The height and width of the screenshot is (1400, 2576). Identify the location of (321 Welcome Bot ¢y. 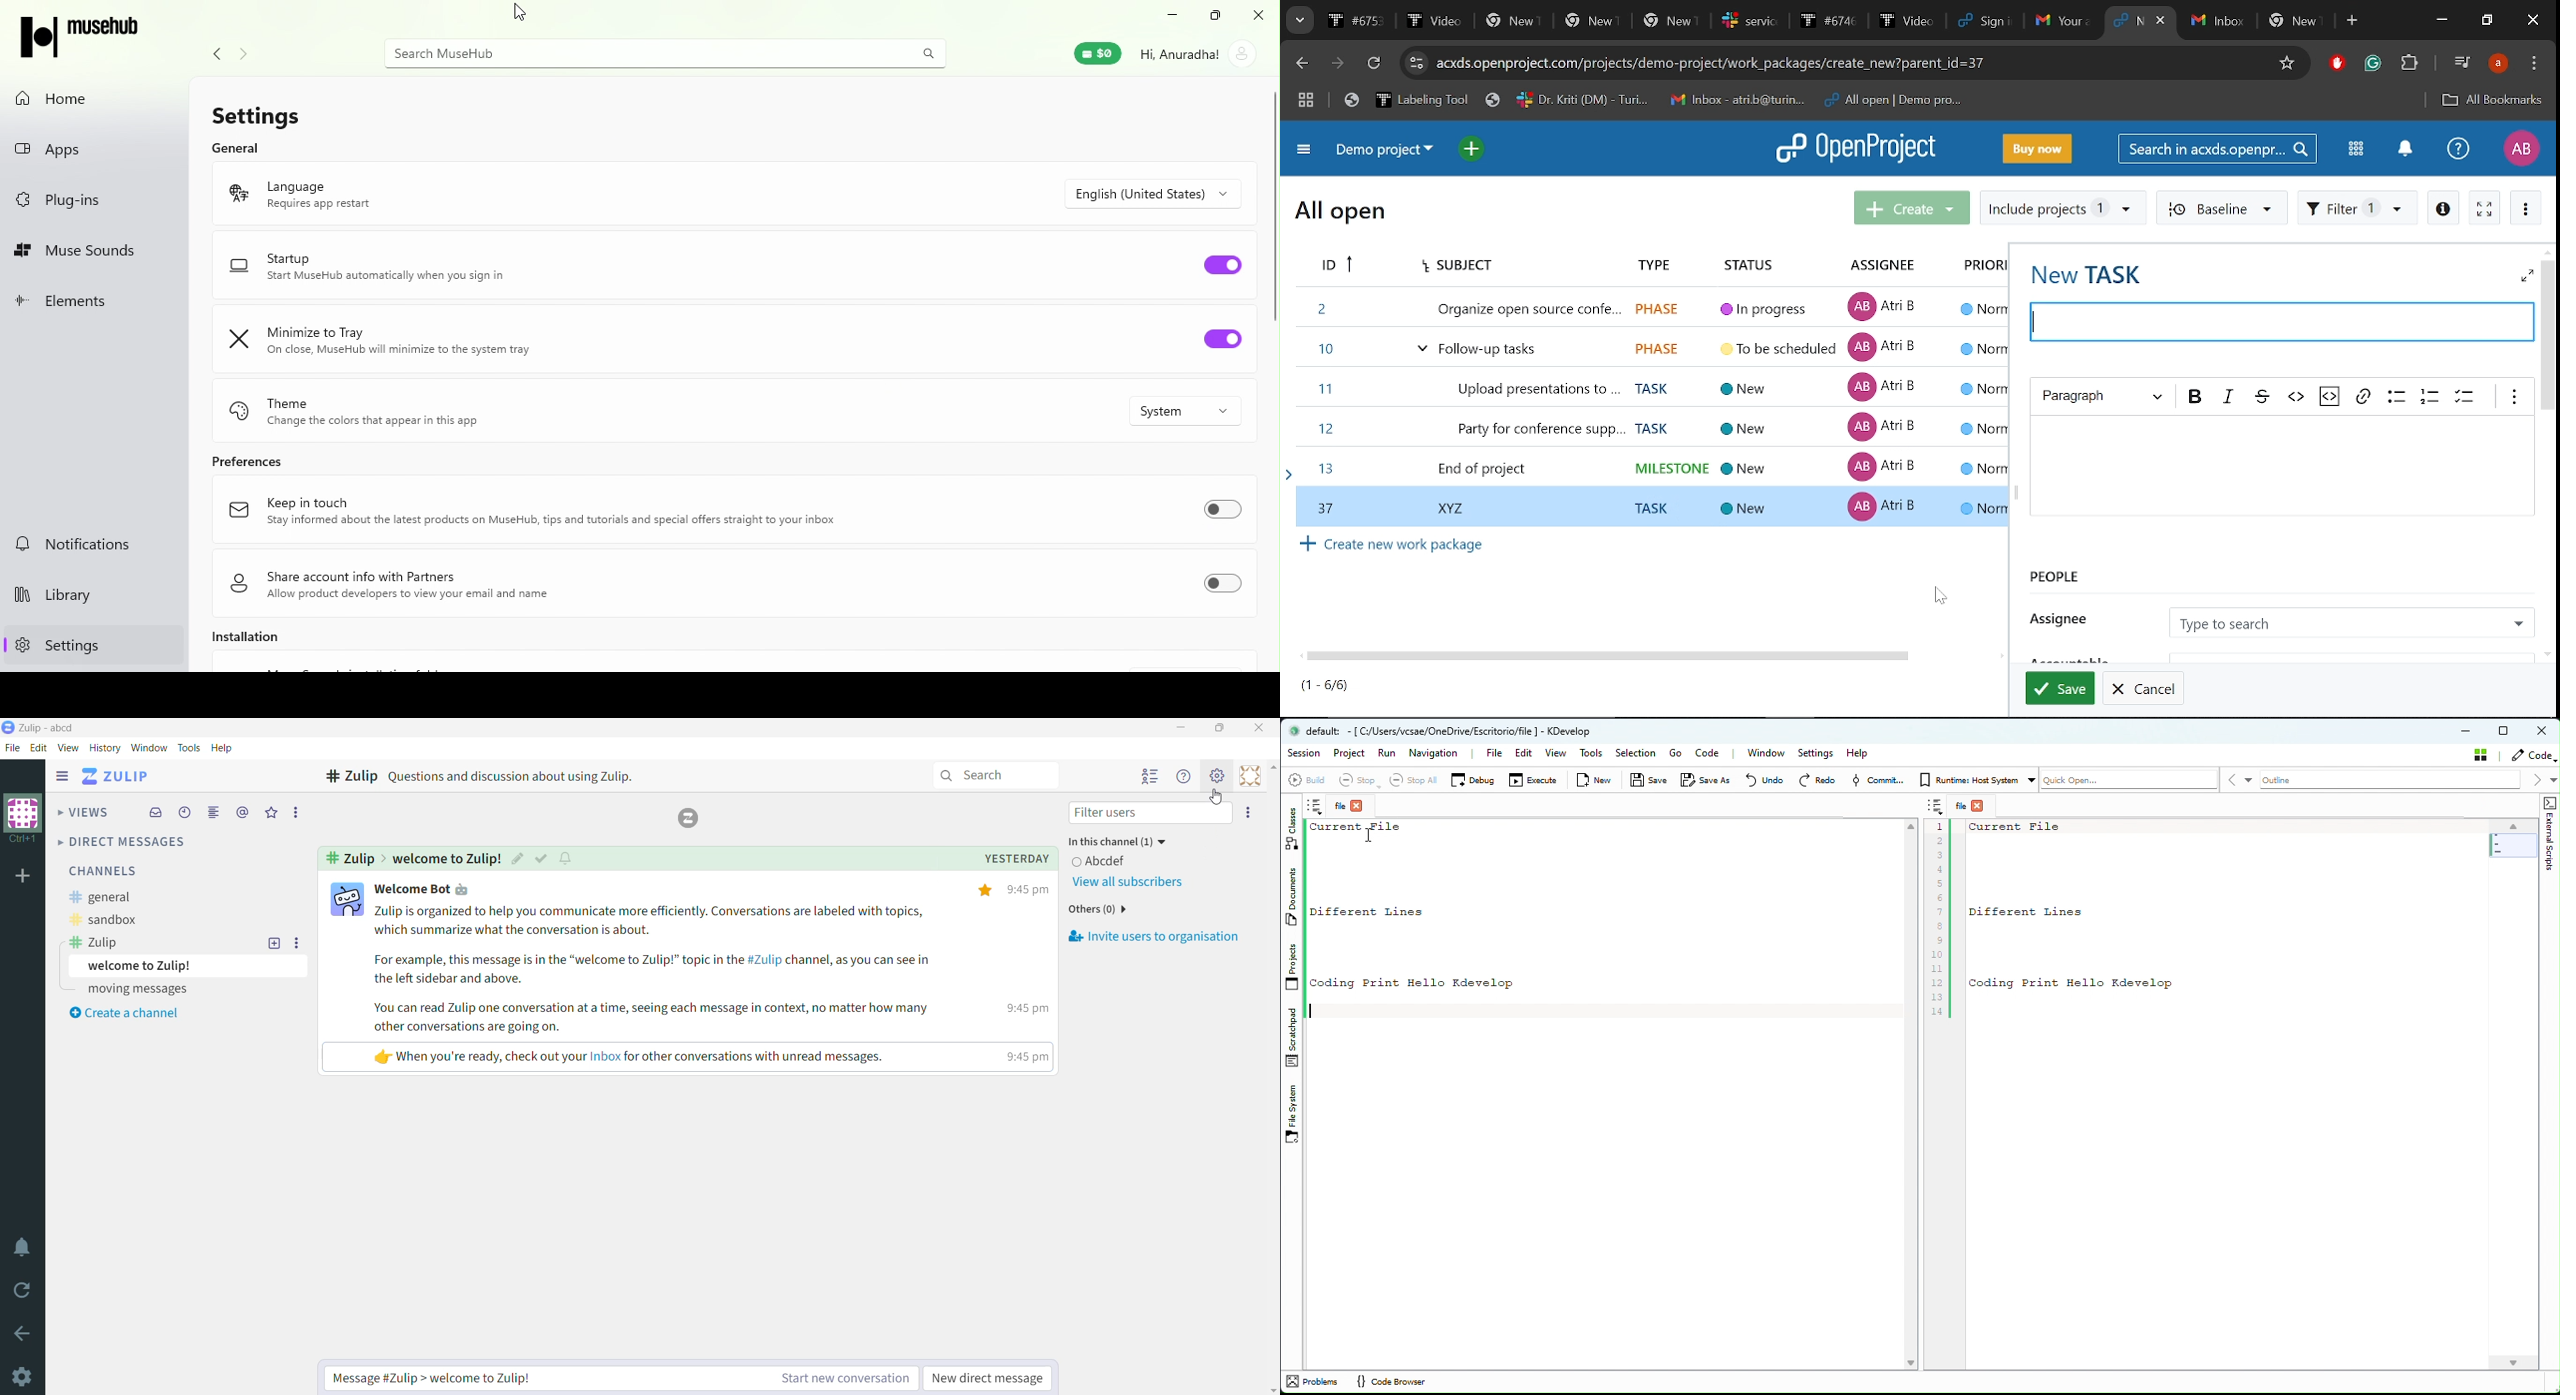
(424, 890).